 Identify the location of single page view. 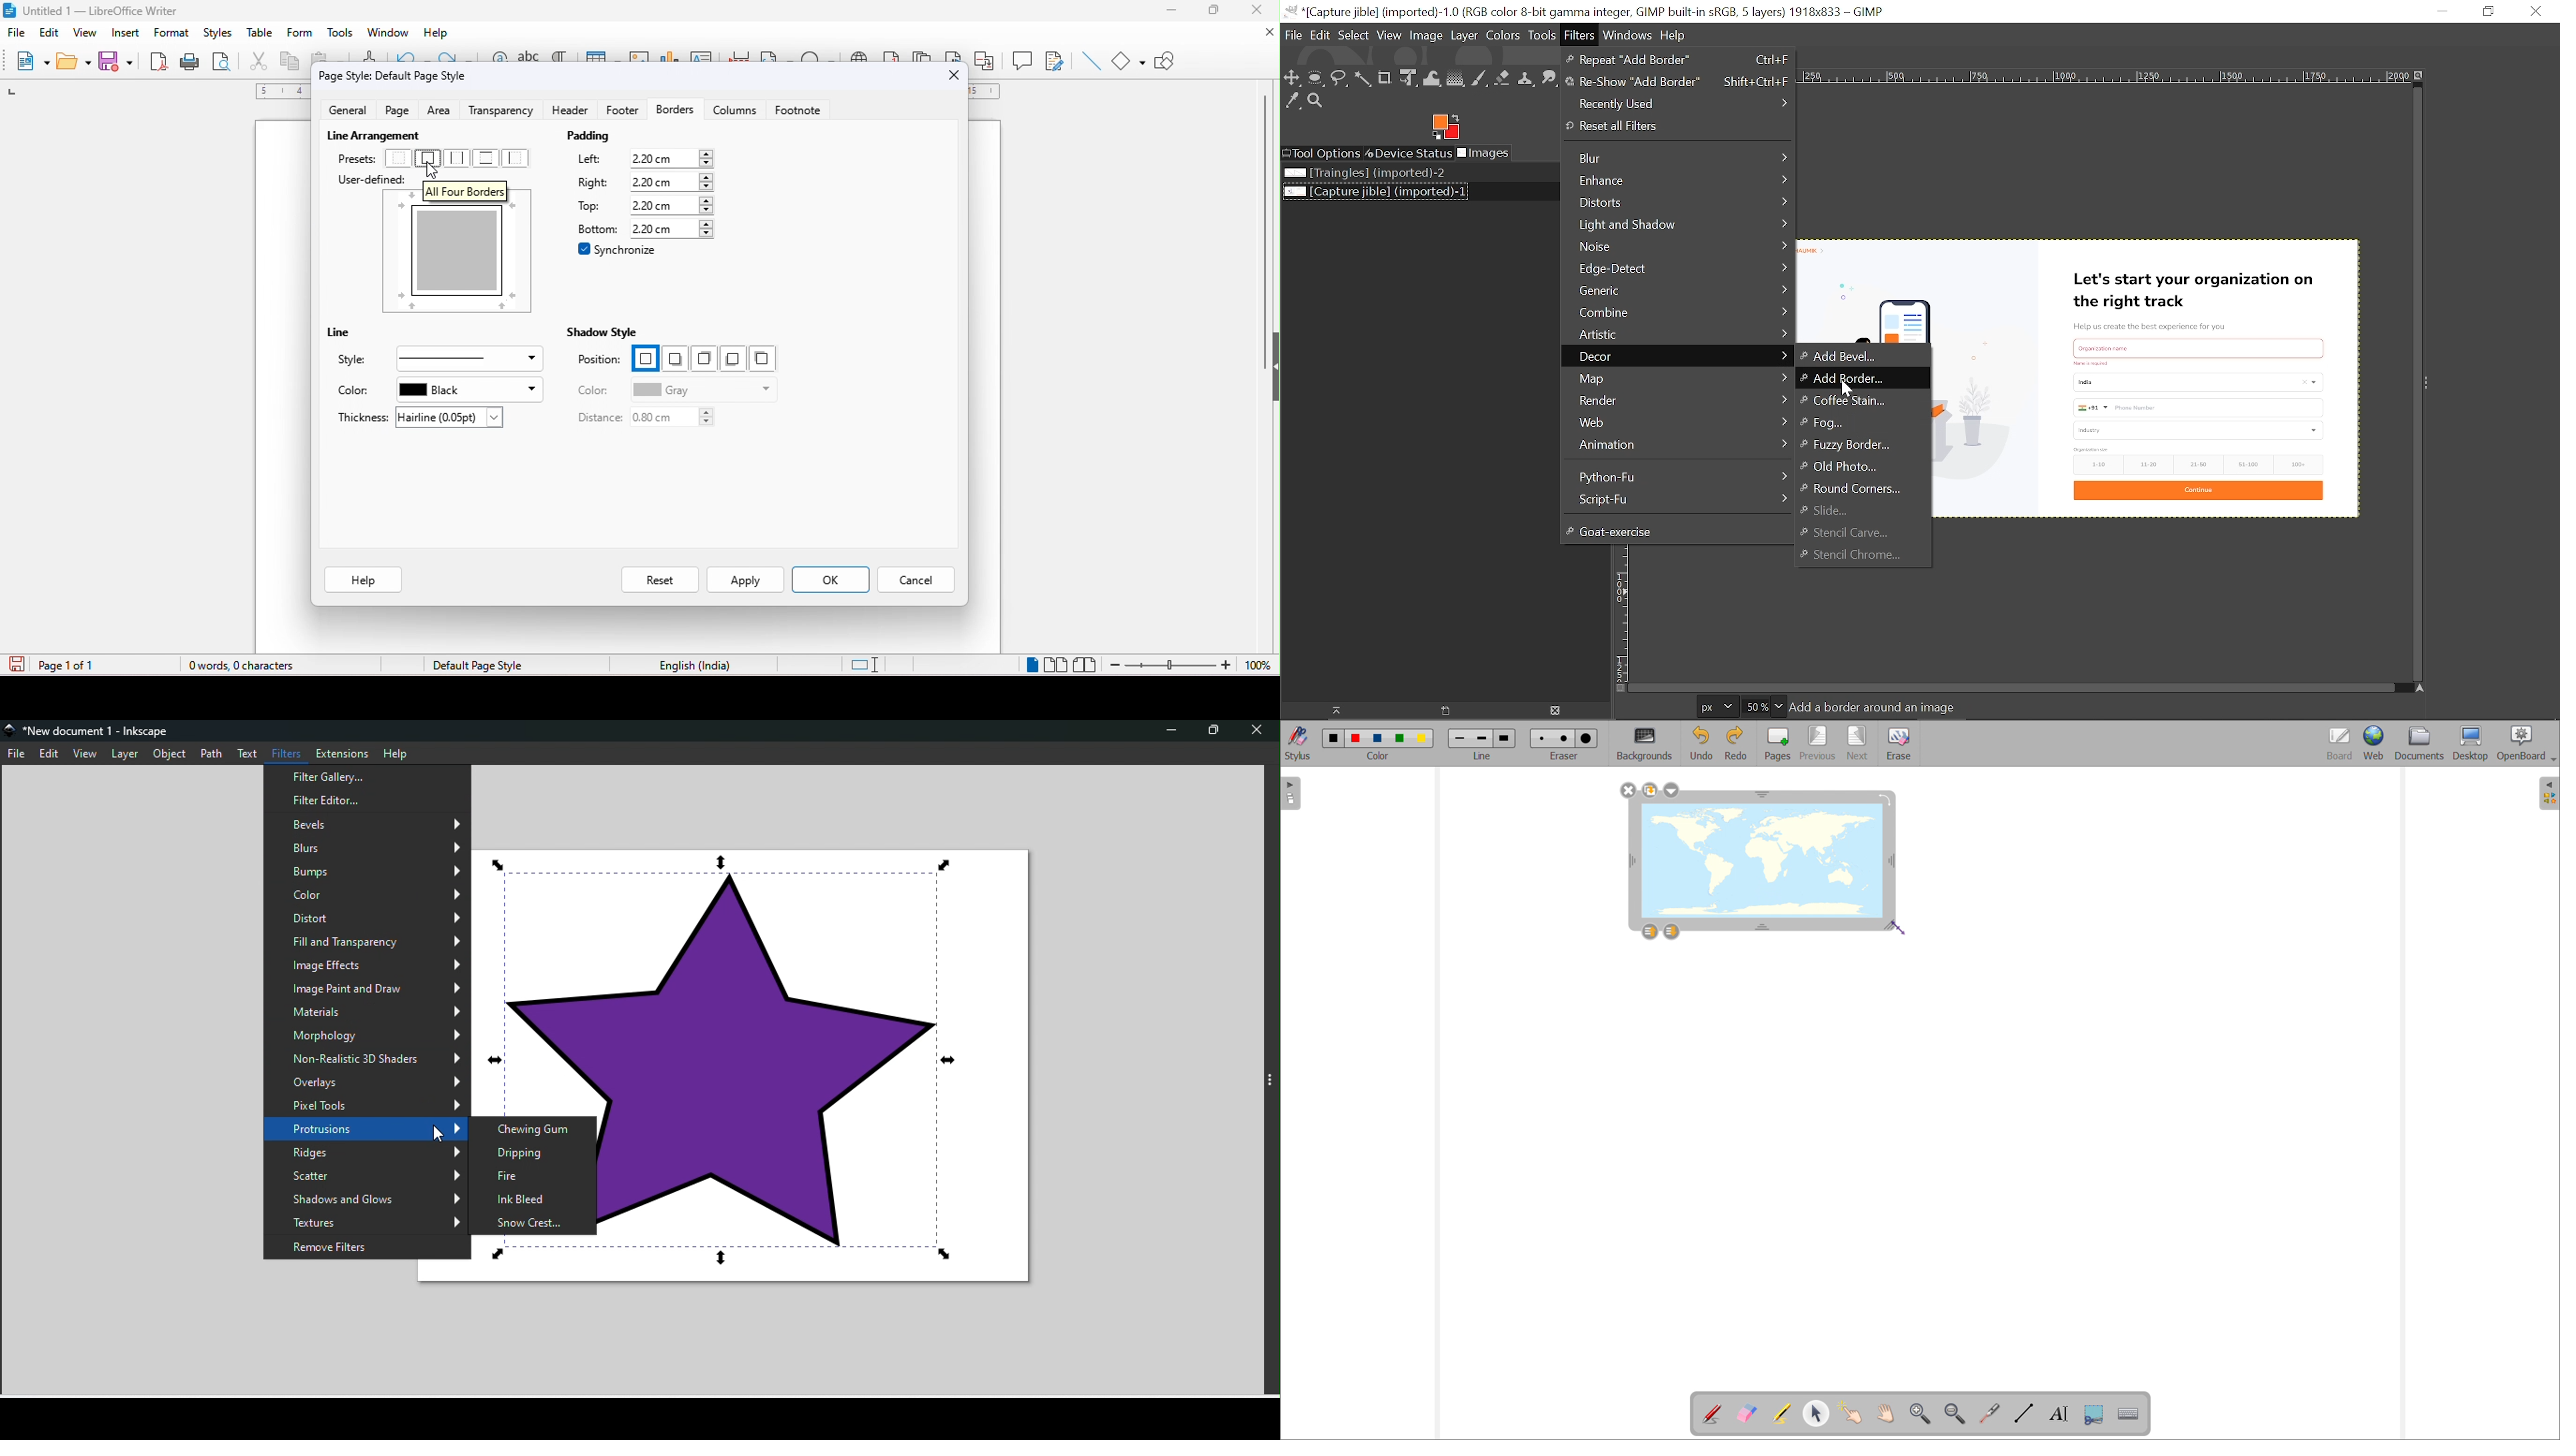
(1029, 663).